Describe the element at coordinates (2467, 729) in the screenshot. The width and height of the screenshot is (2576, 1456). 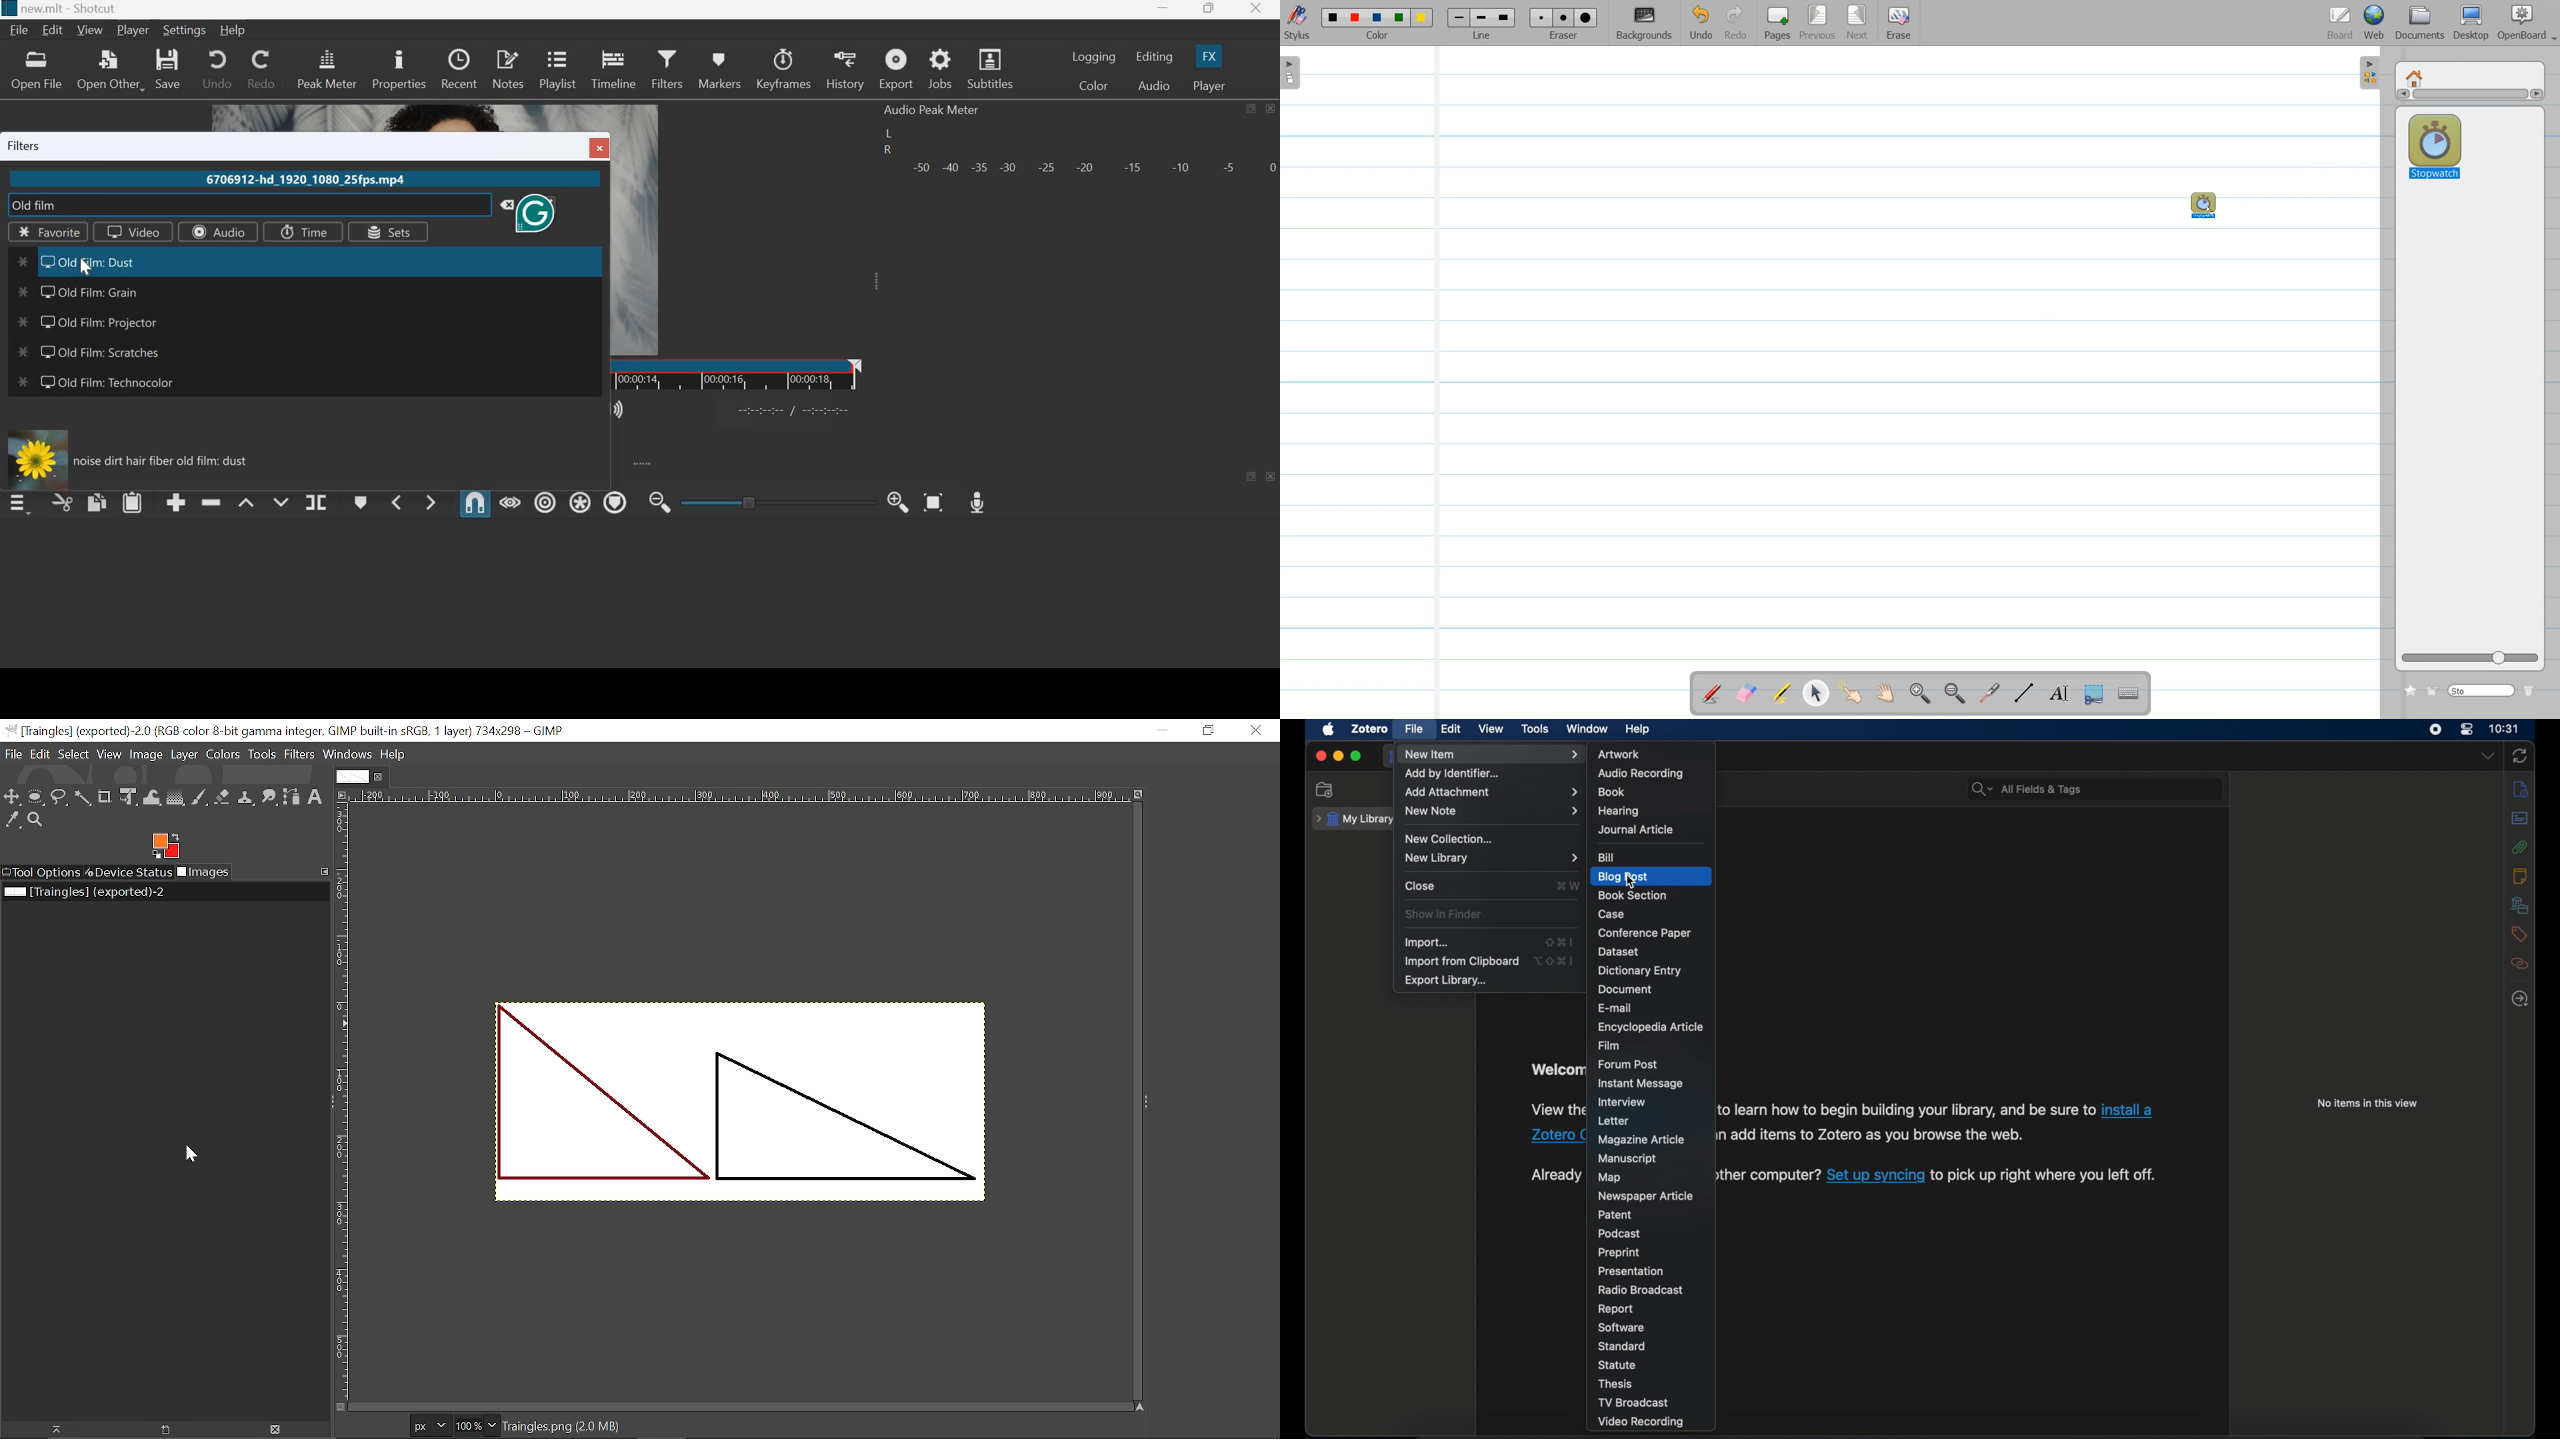
I see `control center` at that location.